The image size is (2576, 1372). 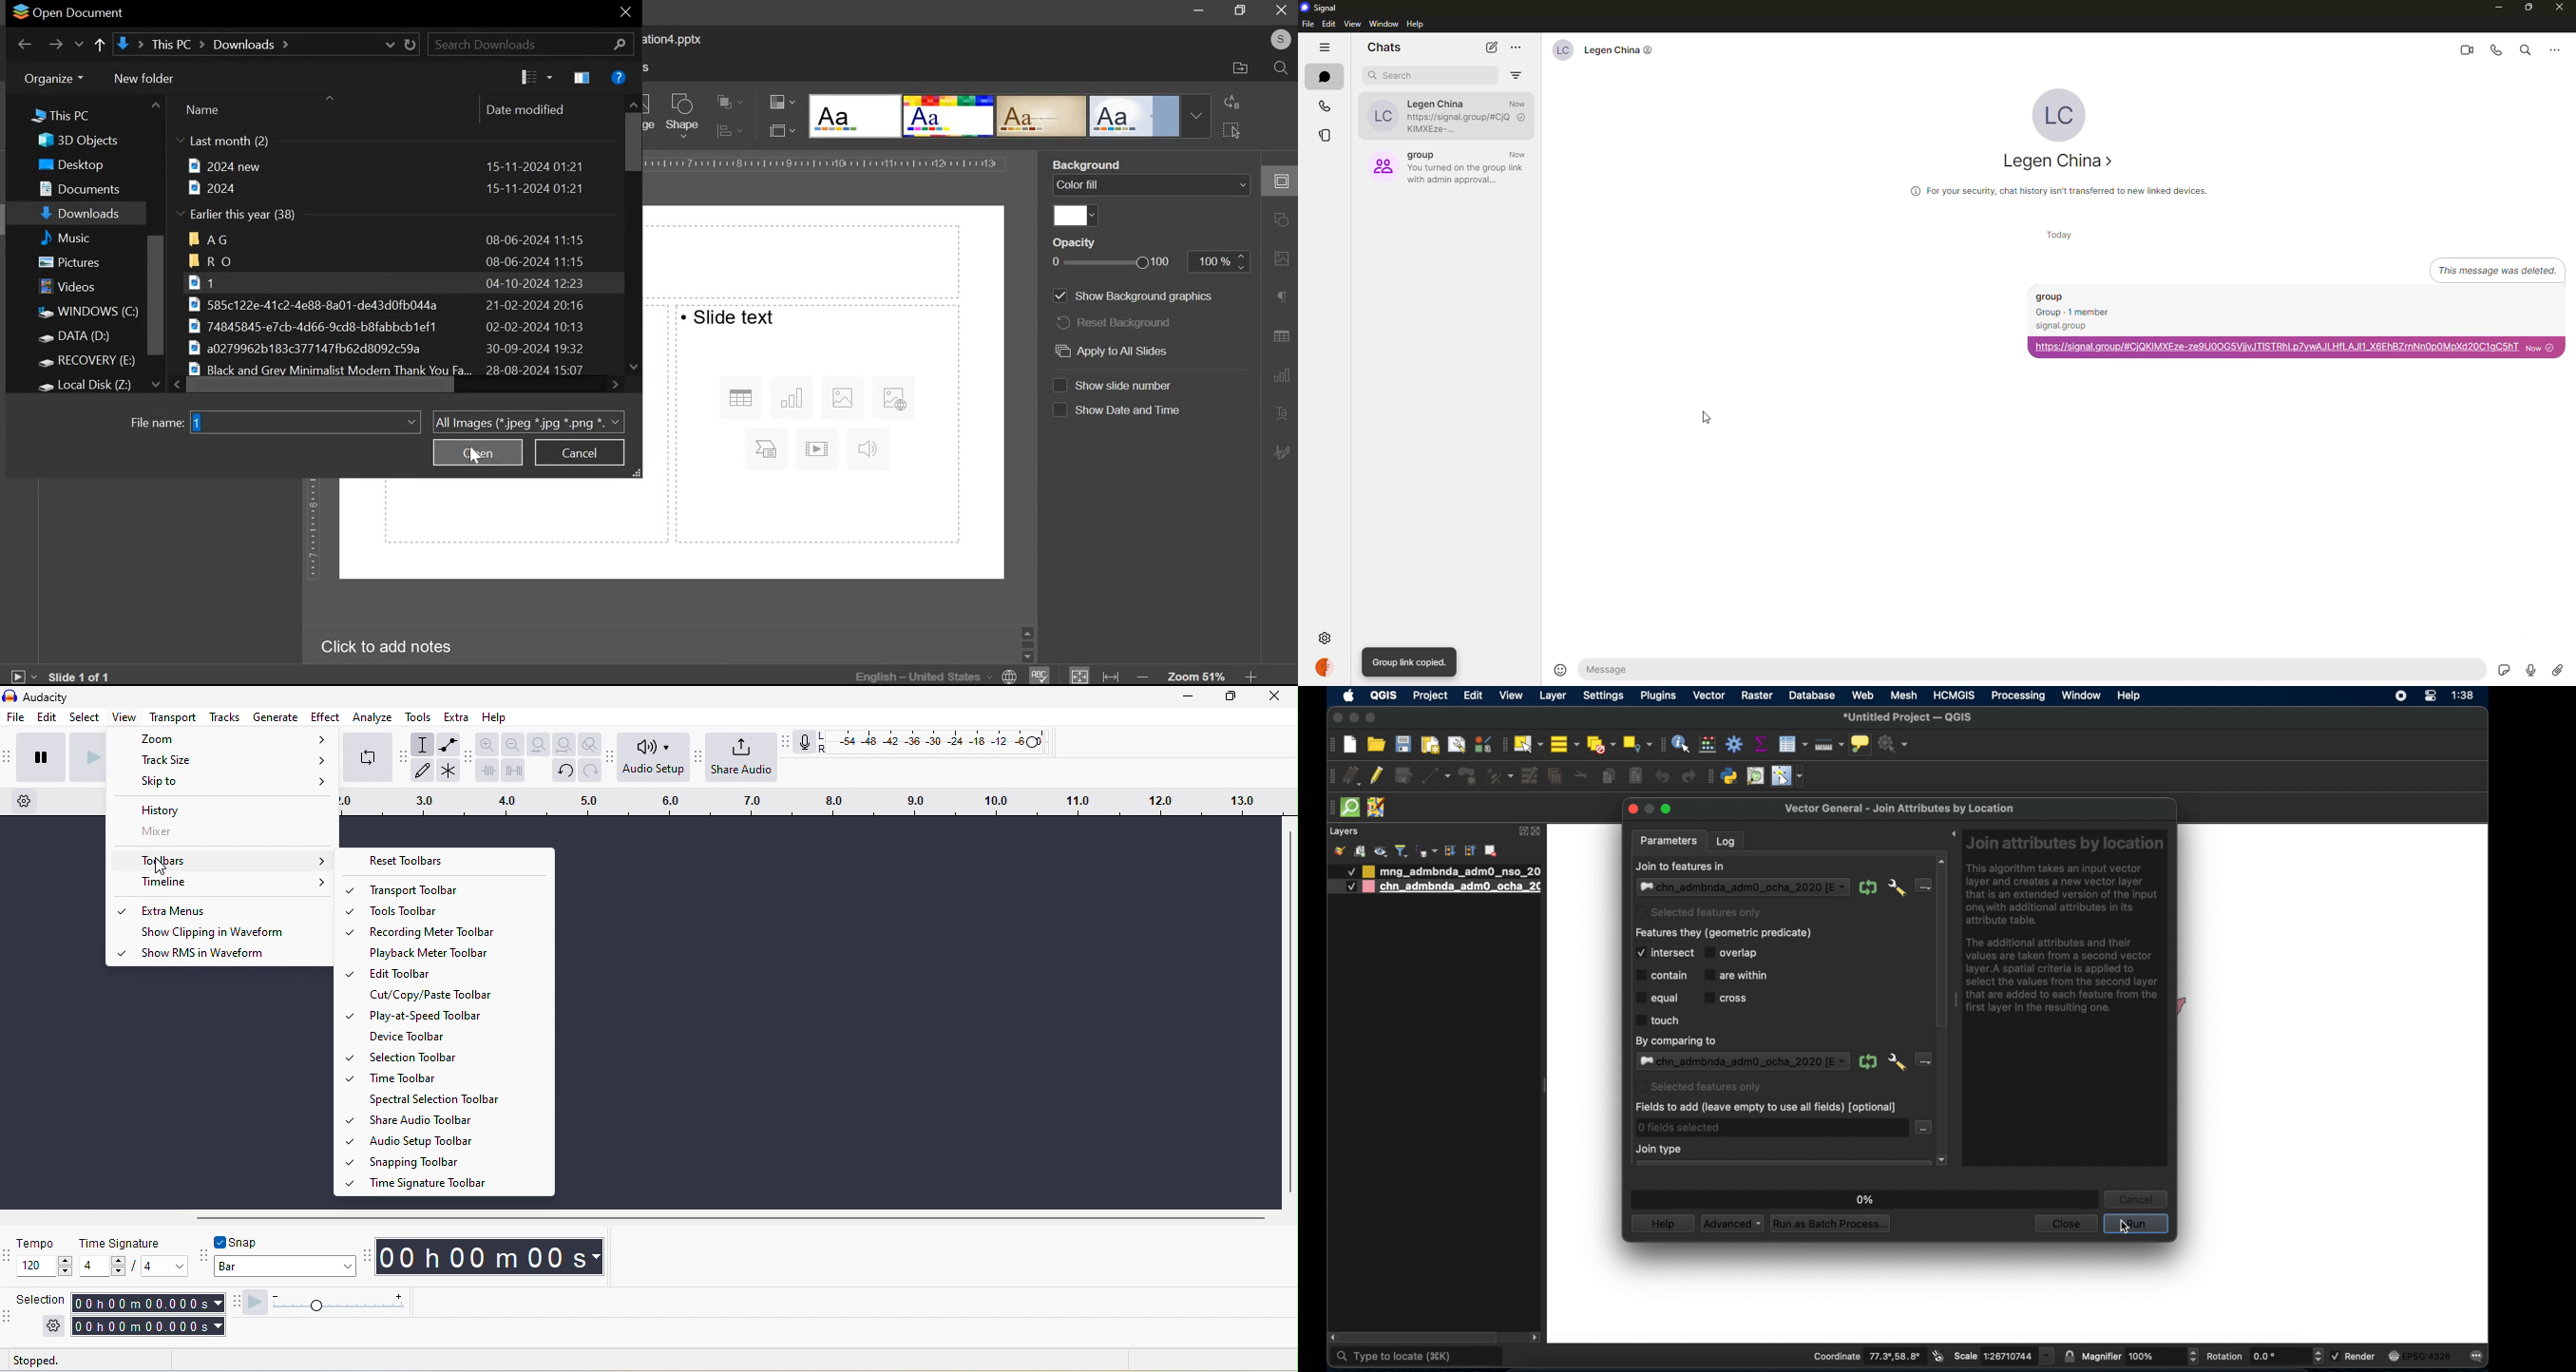 What do you see at coordinates (2483, 268) in the screenshot?
I see `message deleted` at bounding box center [2483, 268].